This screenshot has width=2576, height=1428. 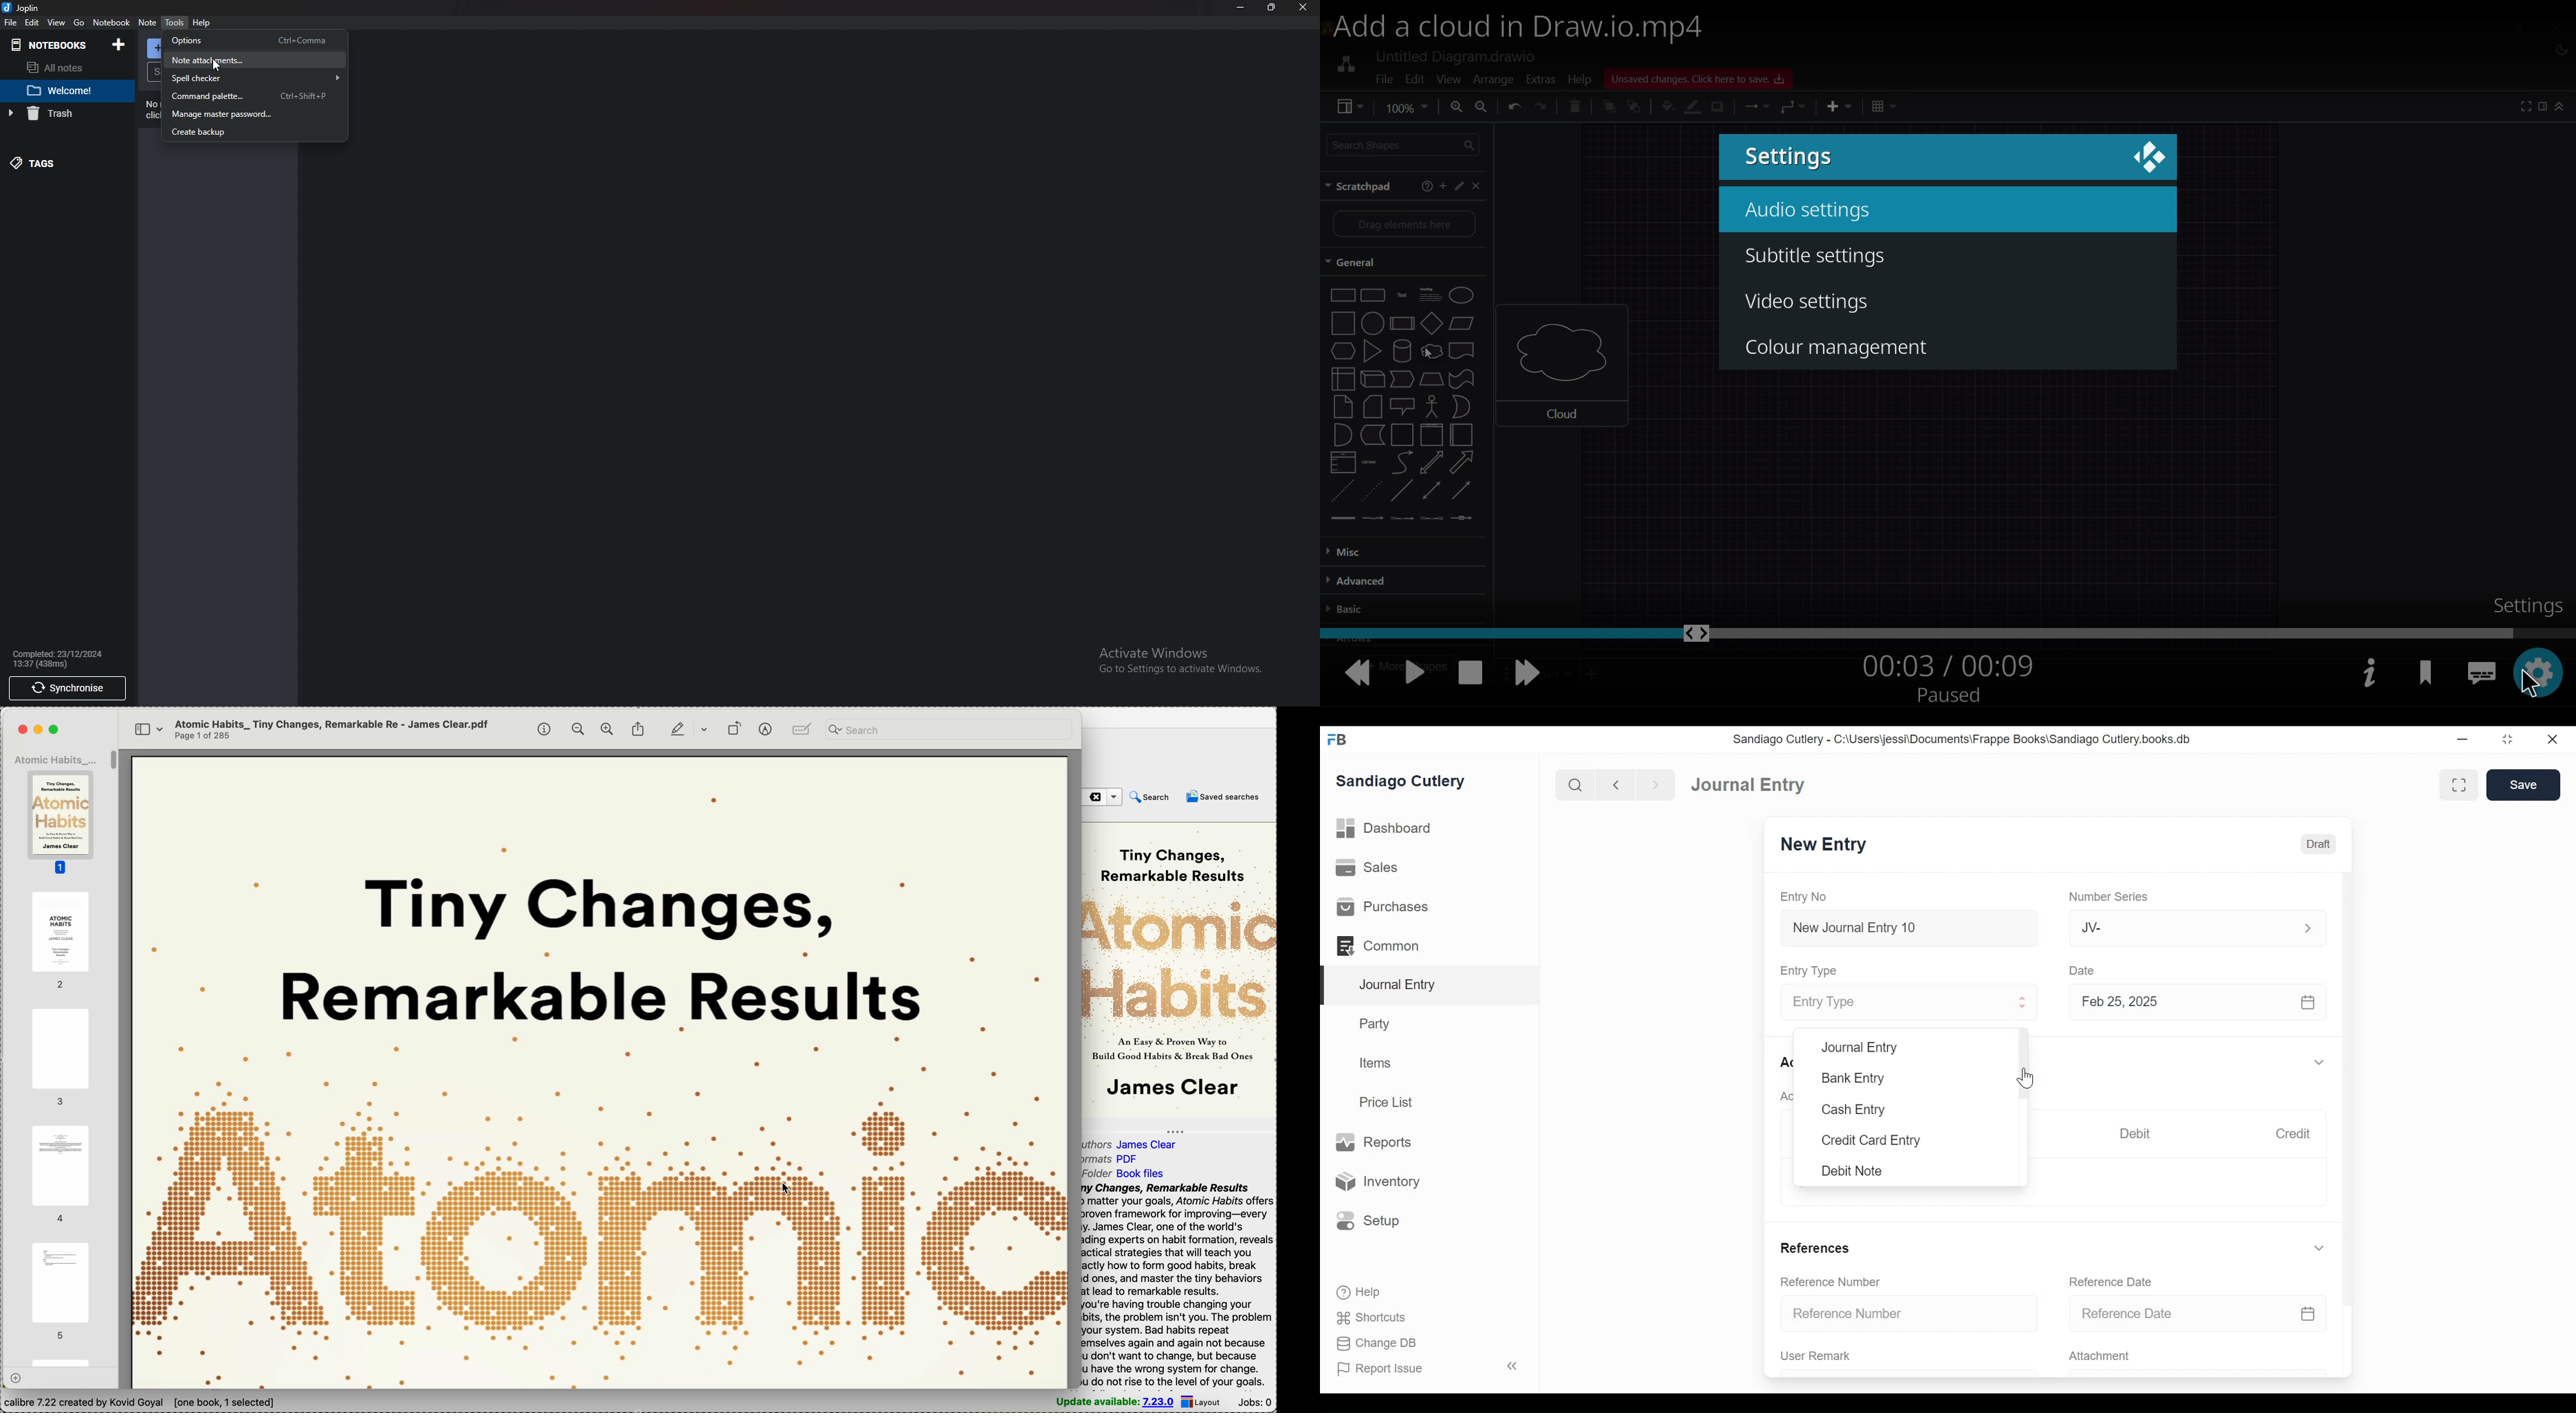 I want to click on layout, so click(x=1203, y=1401).